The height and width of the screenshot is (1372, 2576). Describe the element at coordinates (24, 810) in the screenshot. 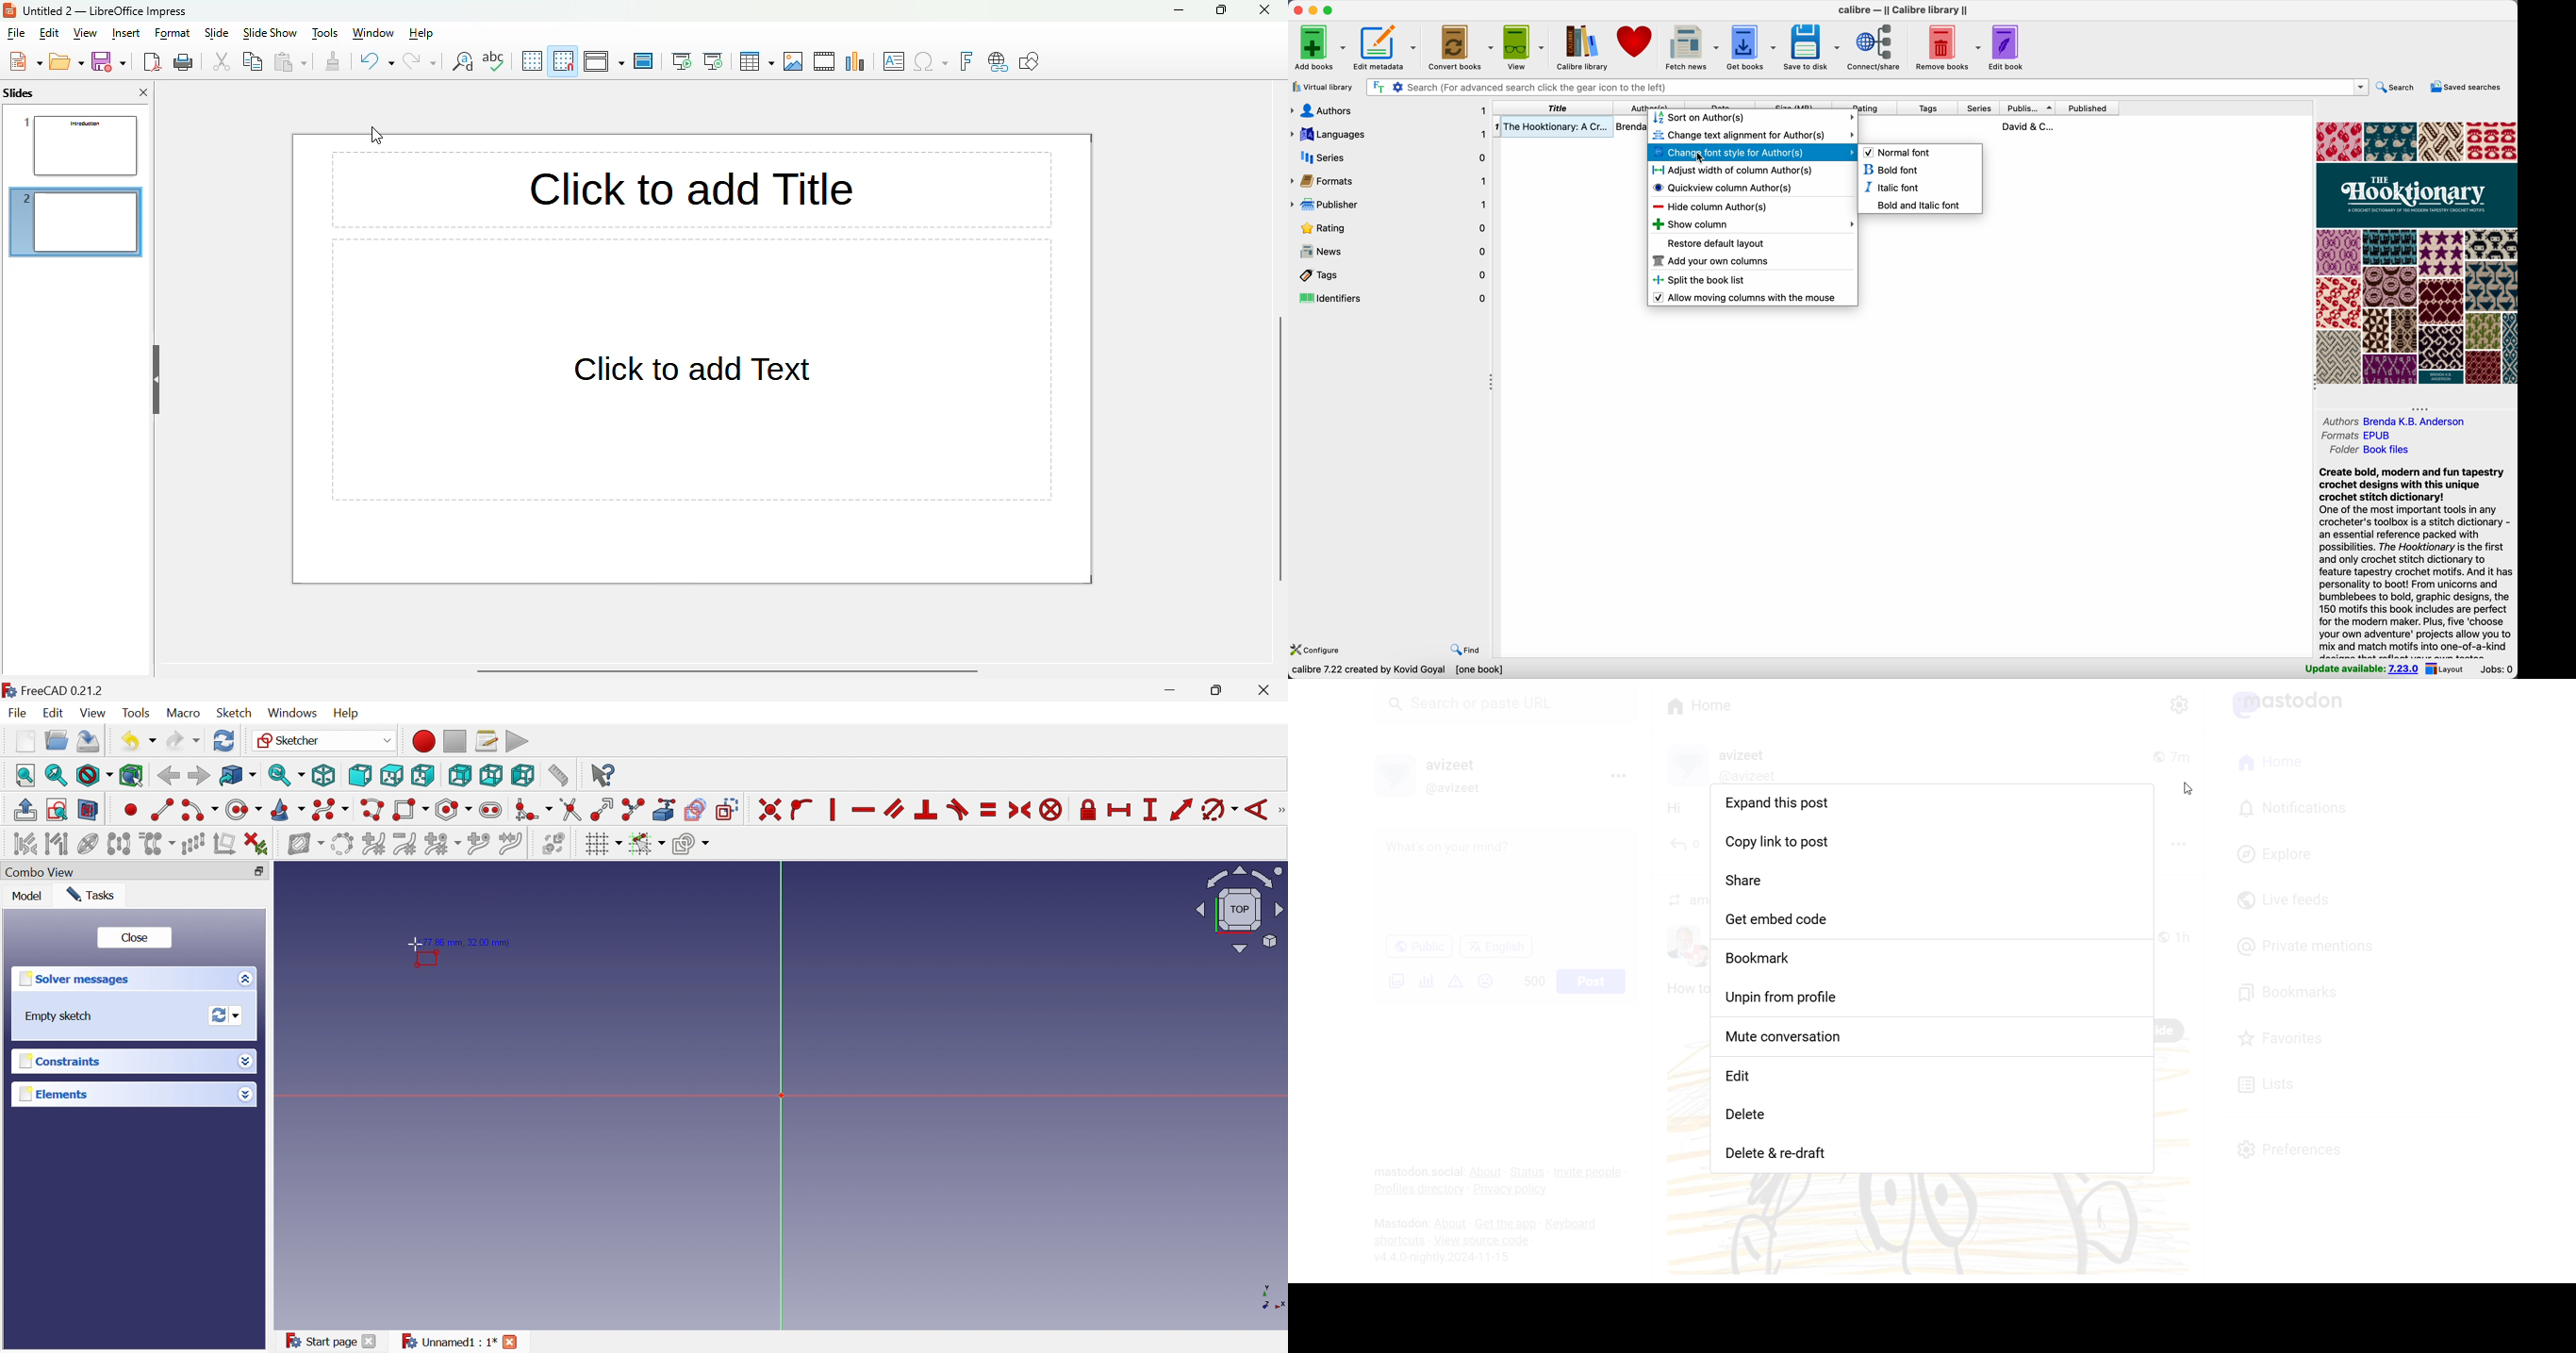

I see `Leave sketch` at that location.